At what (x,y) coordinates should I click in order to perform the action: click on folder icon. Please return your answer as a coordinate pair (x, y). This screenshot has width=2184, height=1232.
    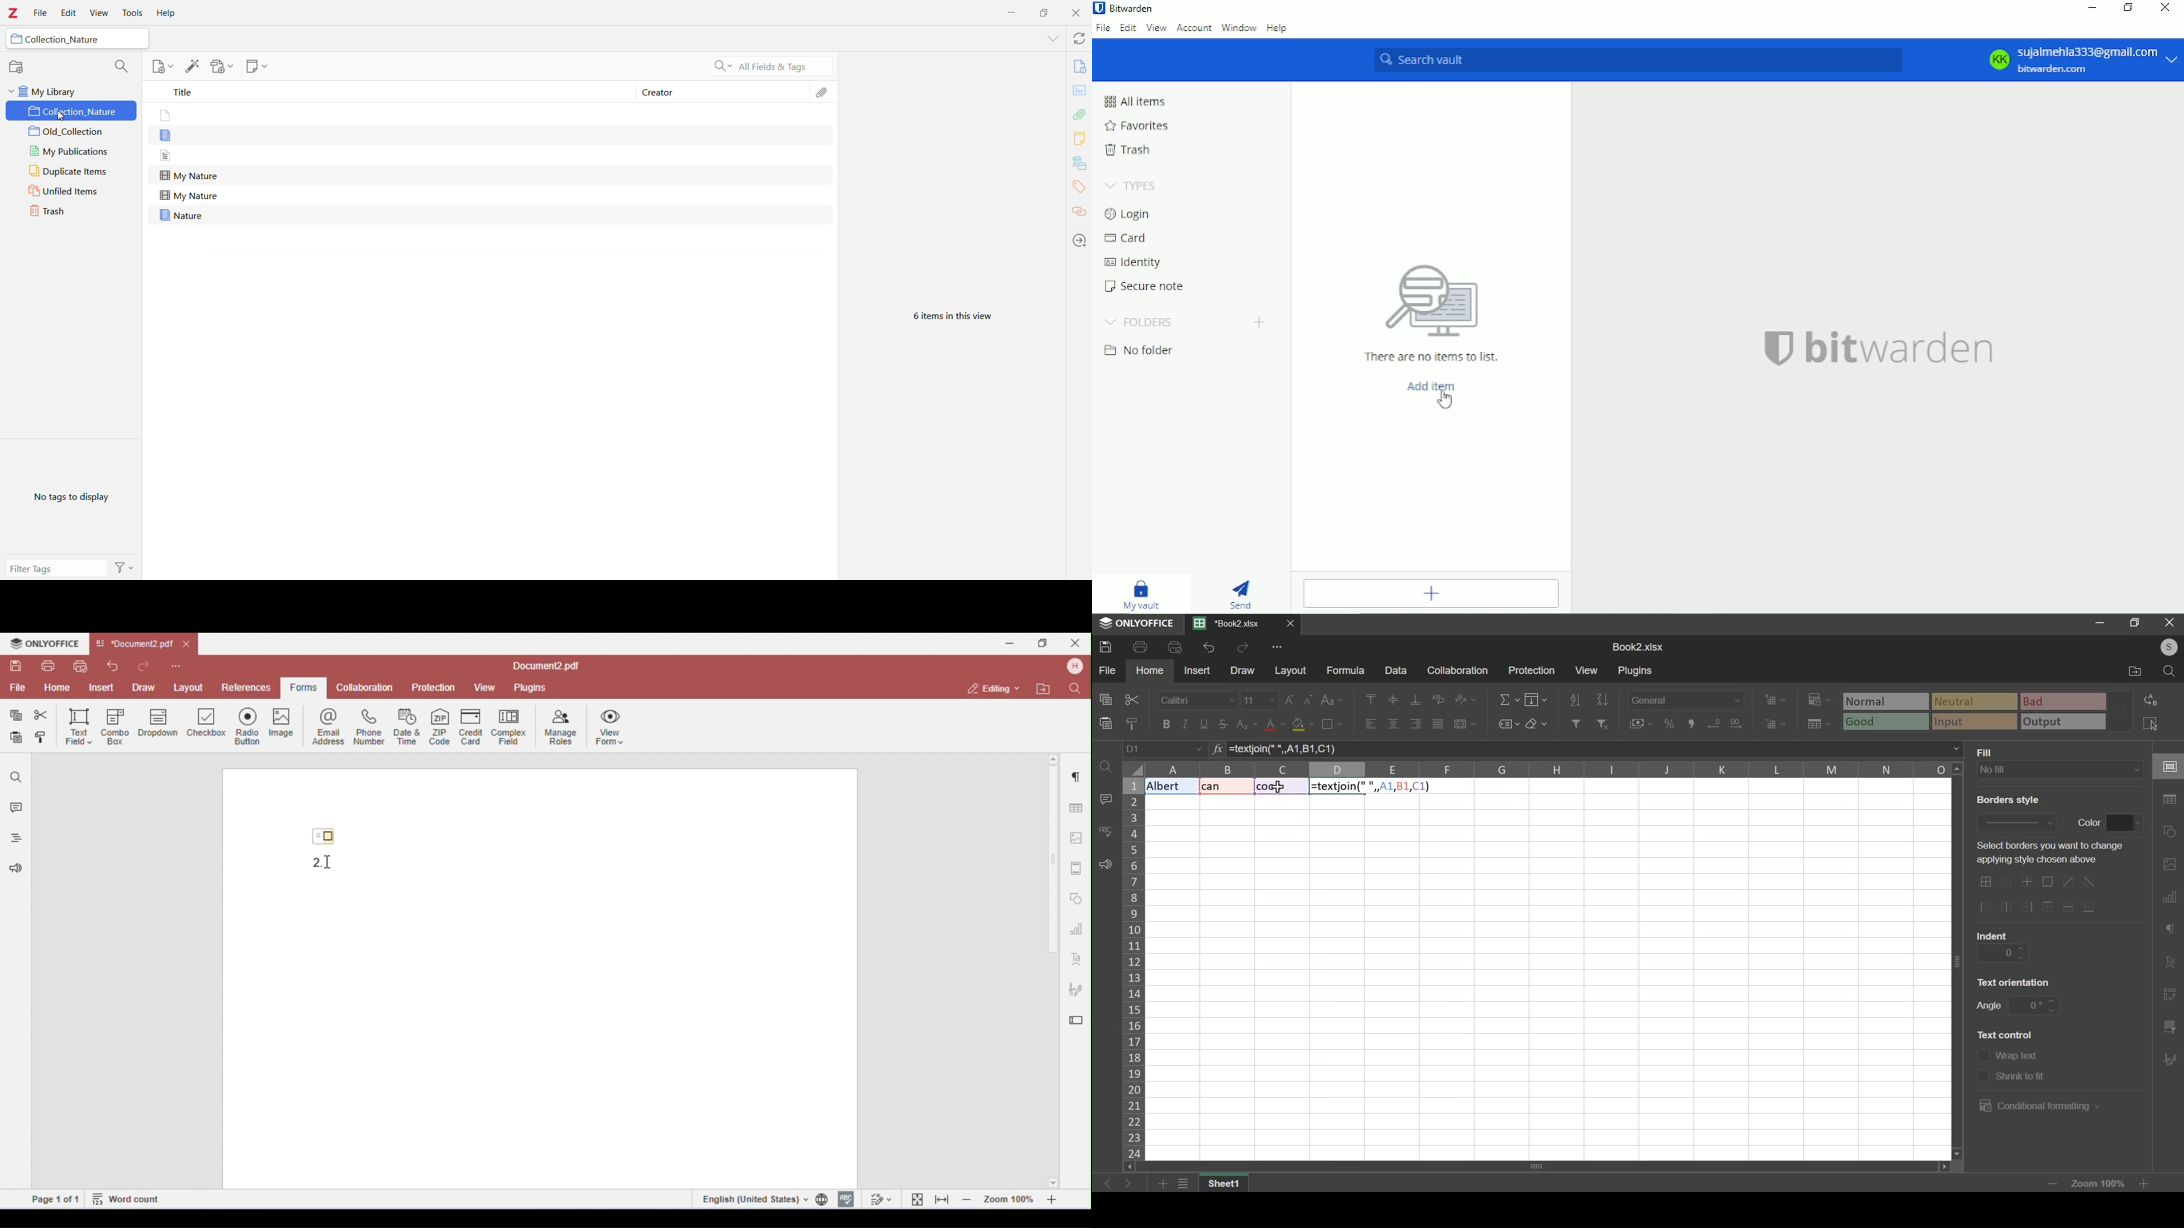
    Looking at the image, I should click on (15, 40).